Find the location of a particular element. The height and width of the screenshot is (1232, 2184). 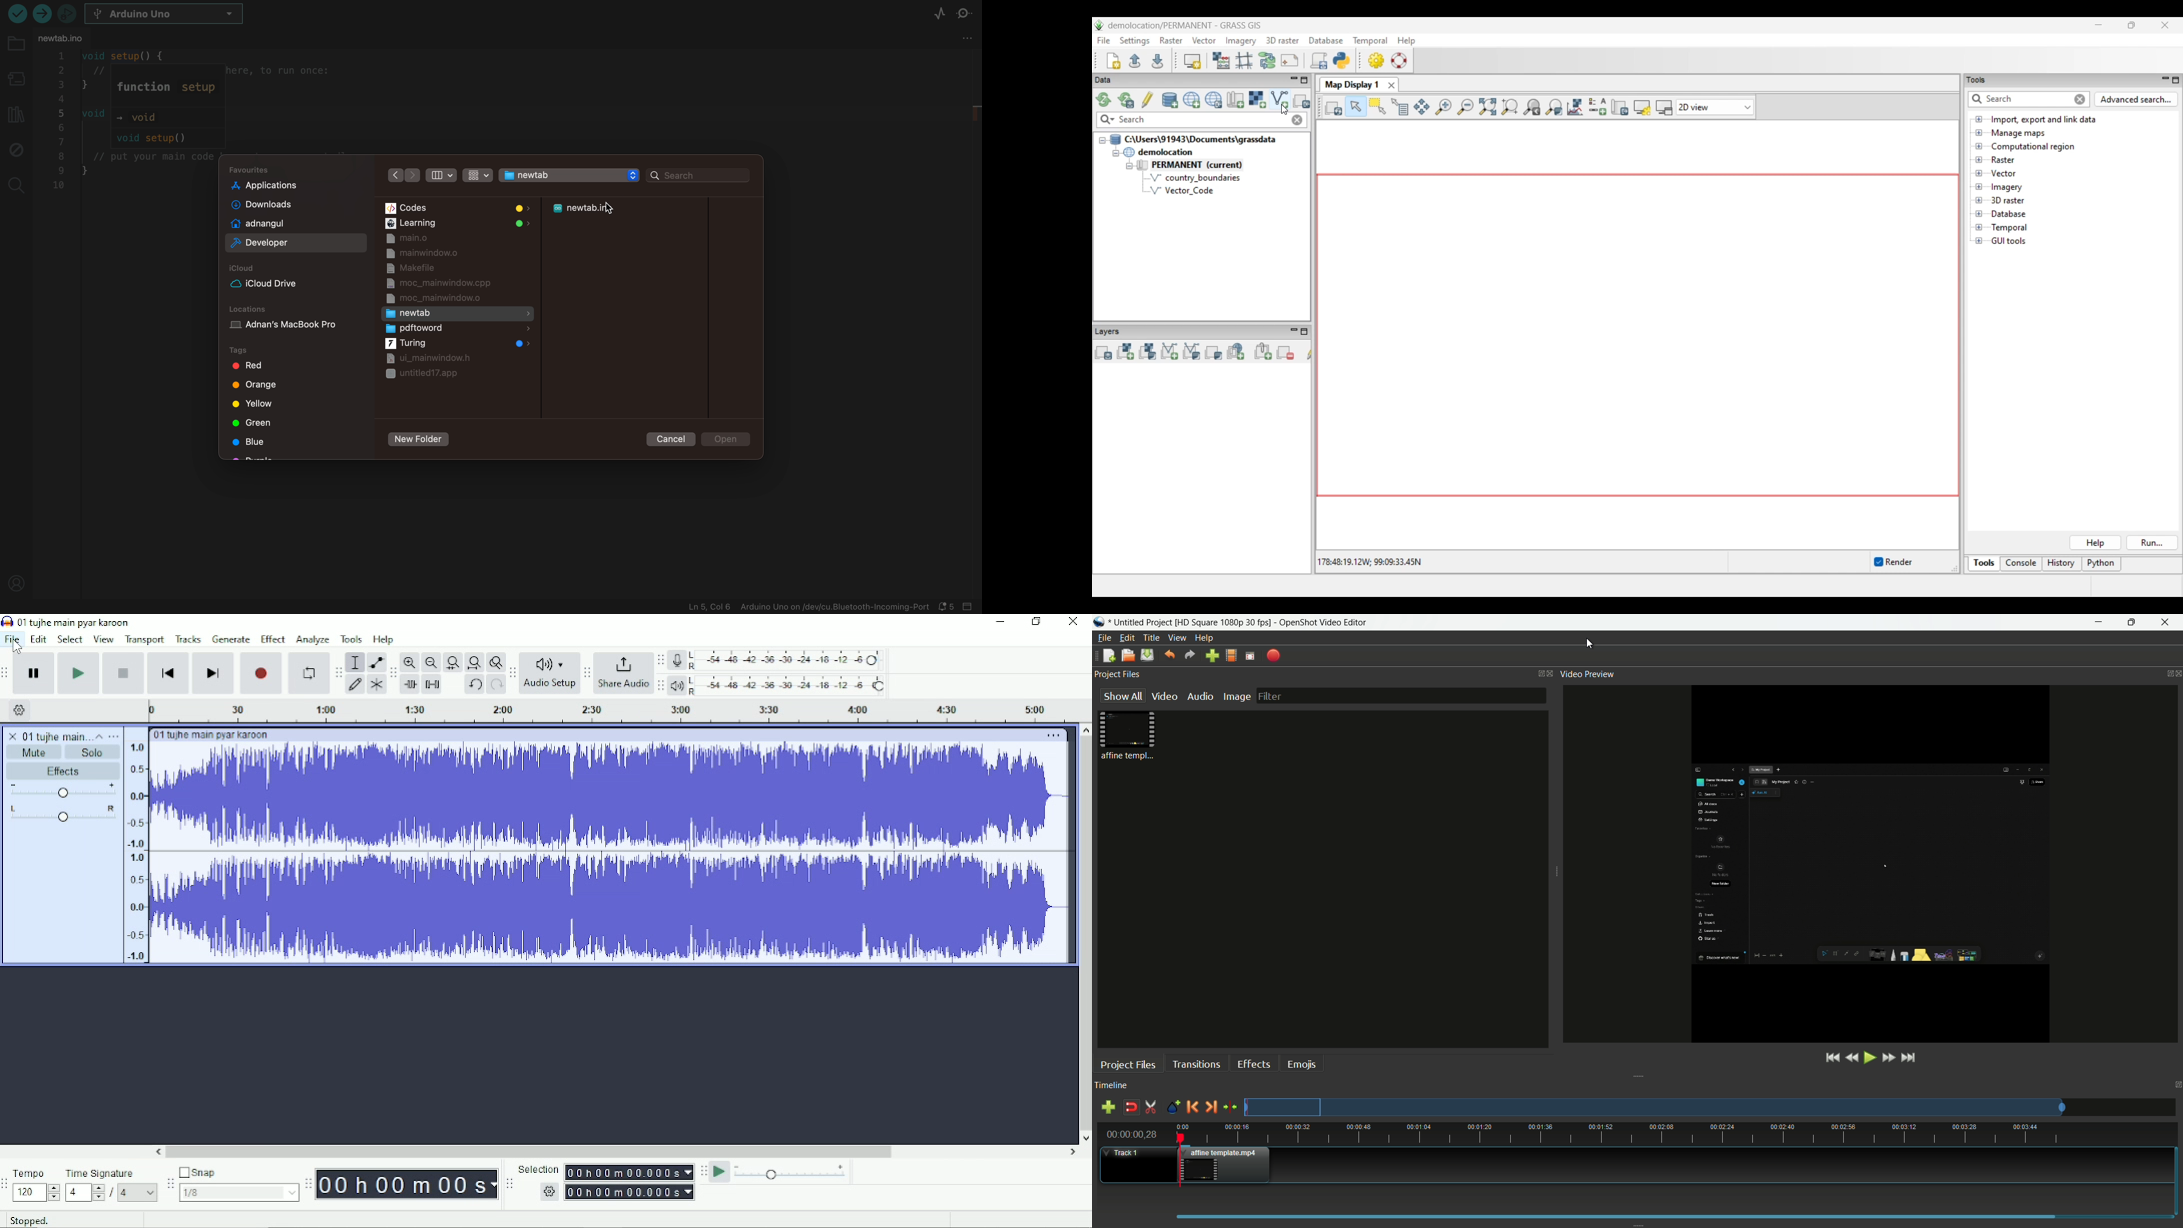

close app is located at coordinates (2170, 623).